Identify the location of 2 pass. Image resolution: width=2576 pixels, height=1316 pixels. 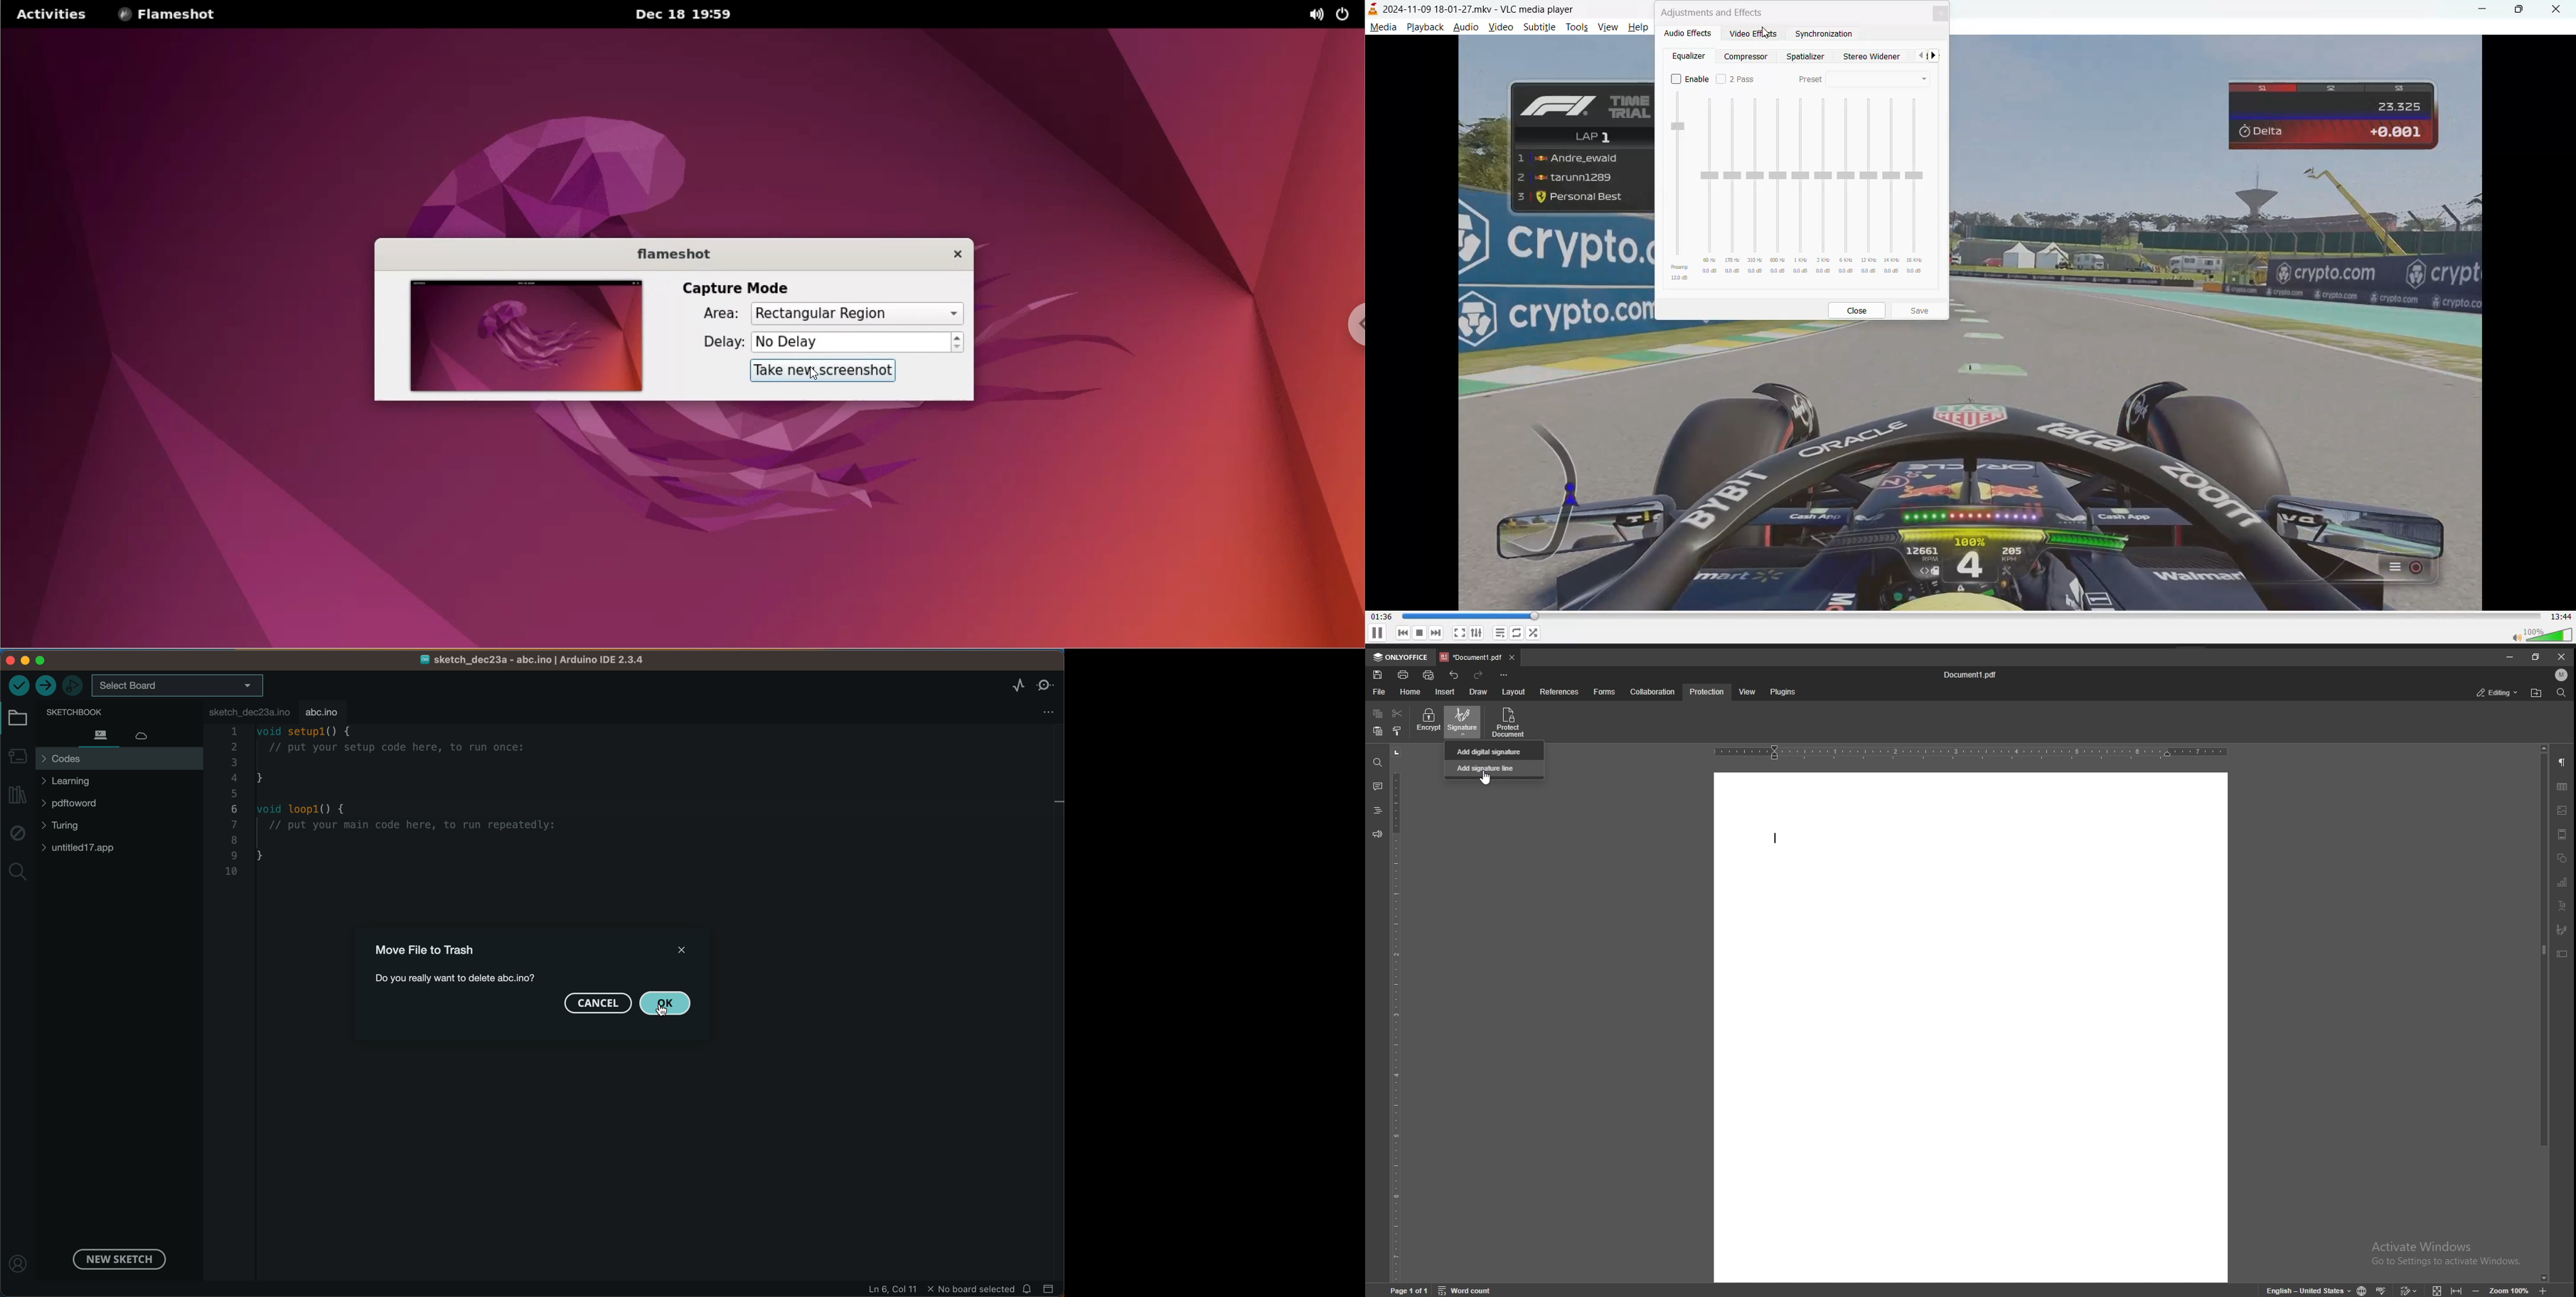
(1736, 78).